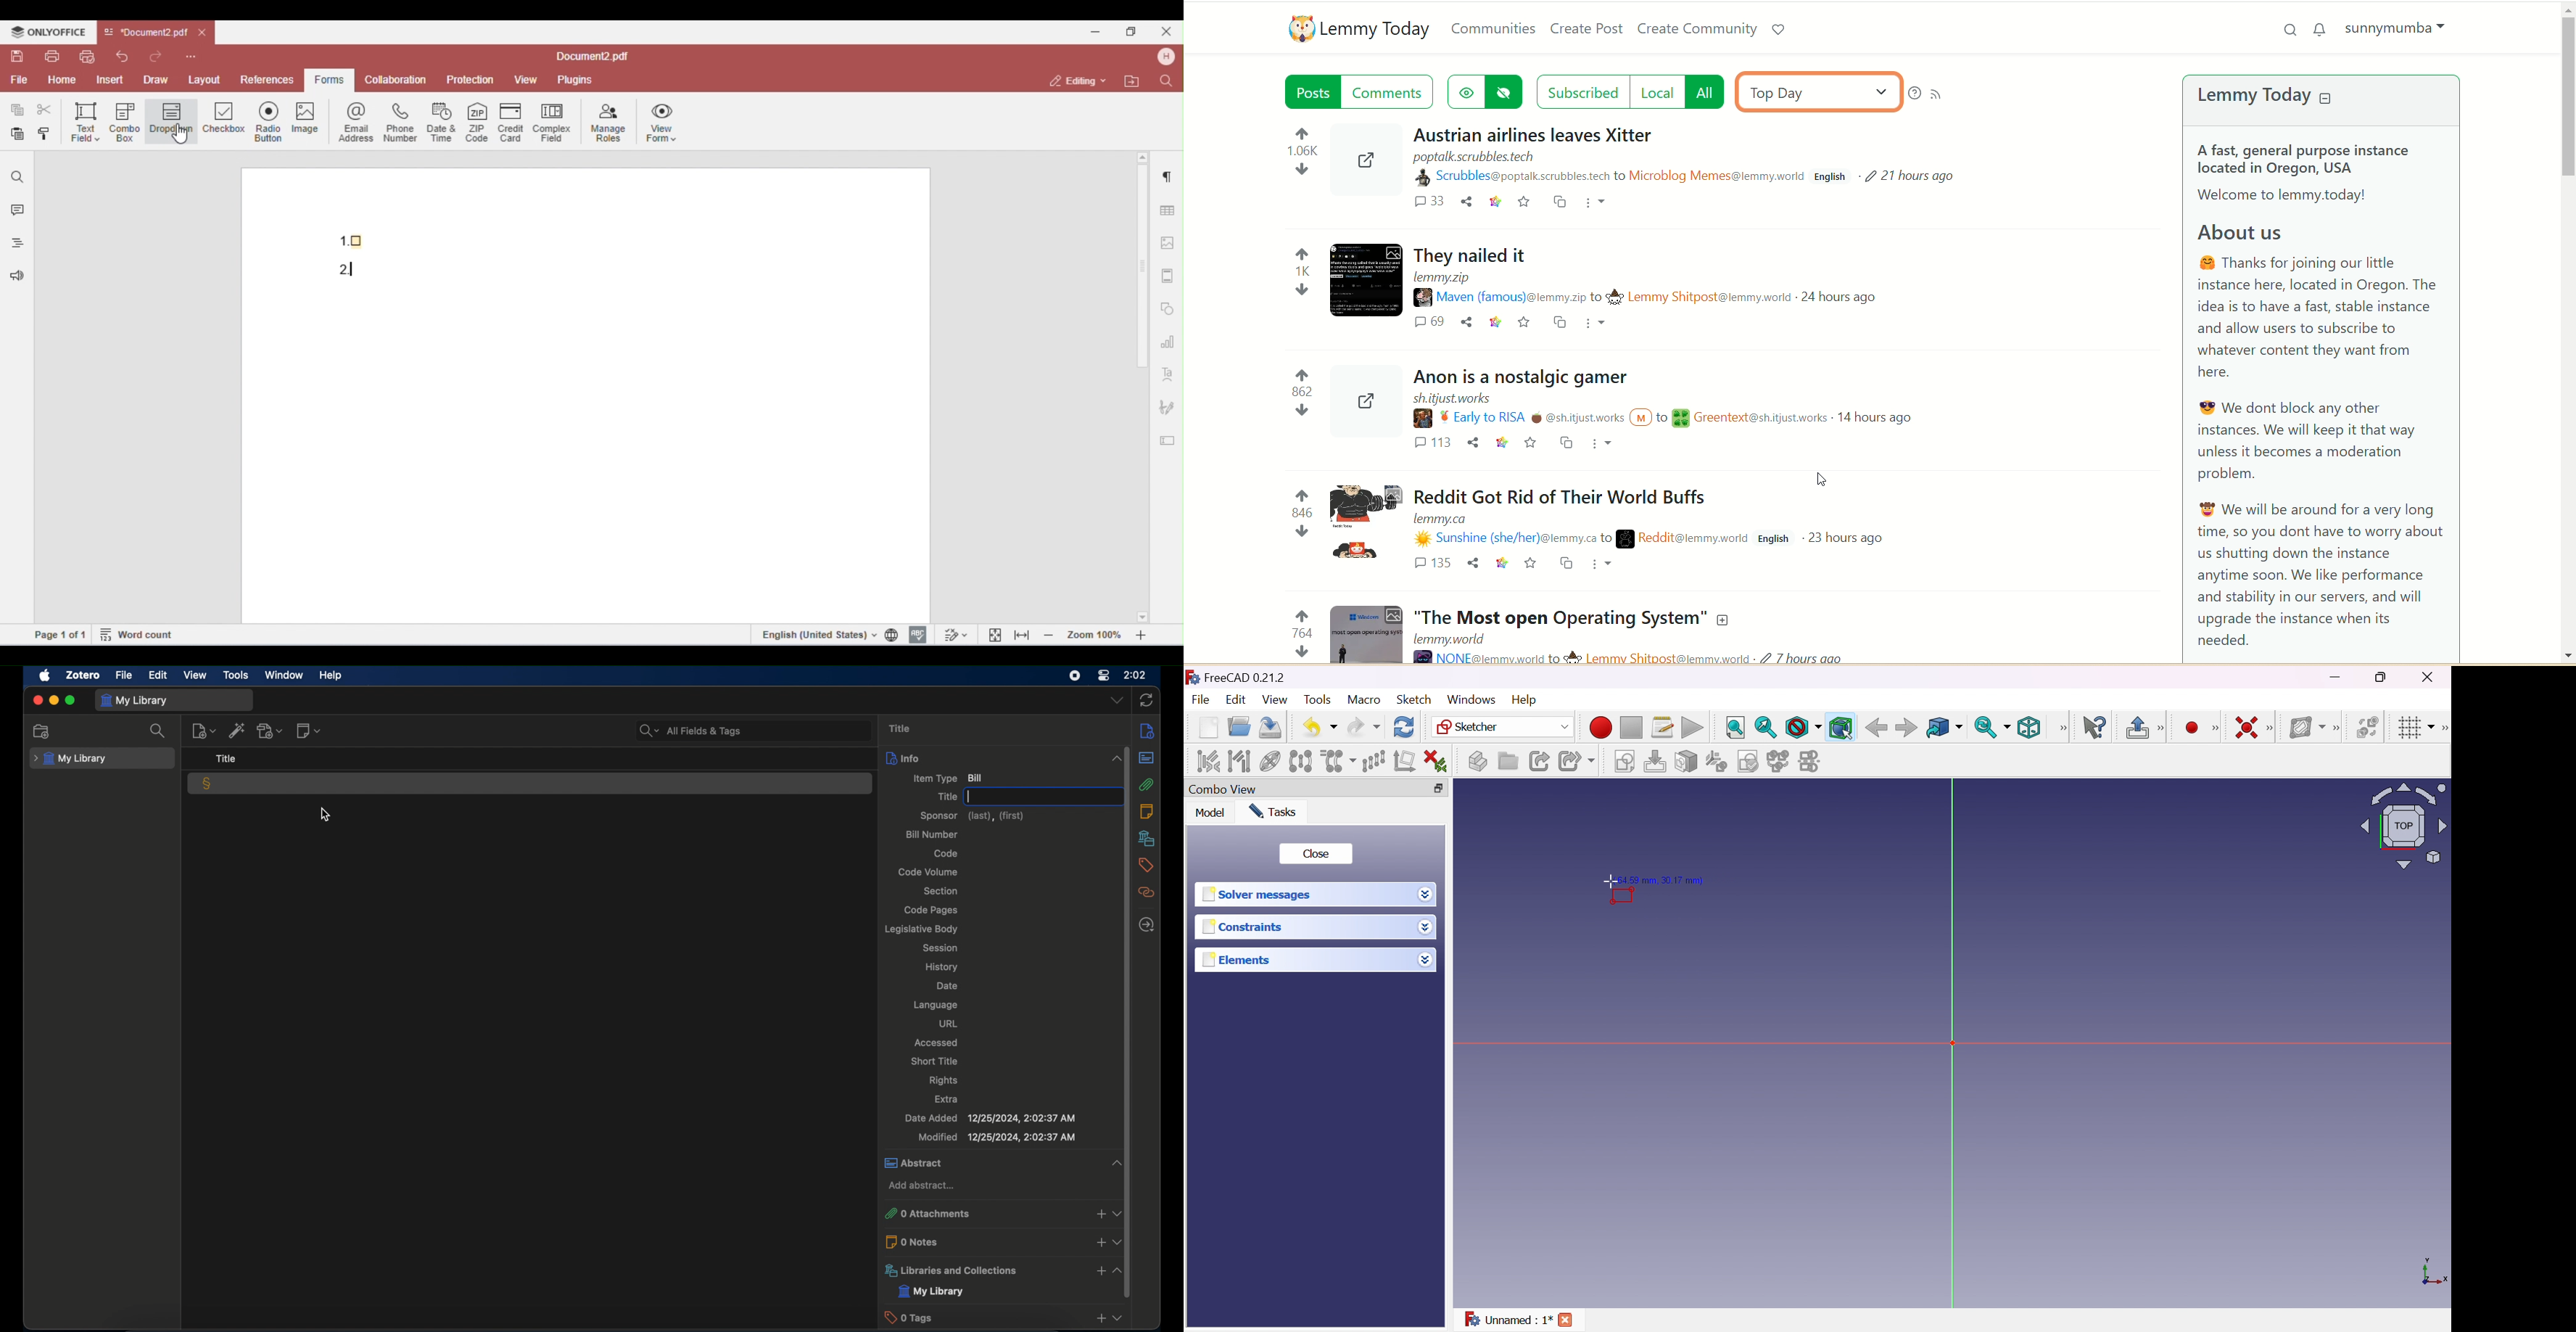  Describe the element at coordinates (1105, 675) in the screenshot. I see `control center` at that location.